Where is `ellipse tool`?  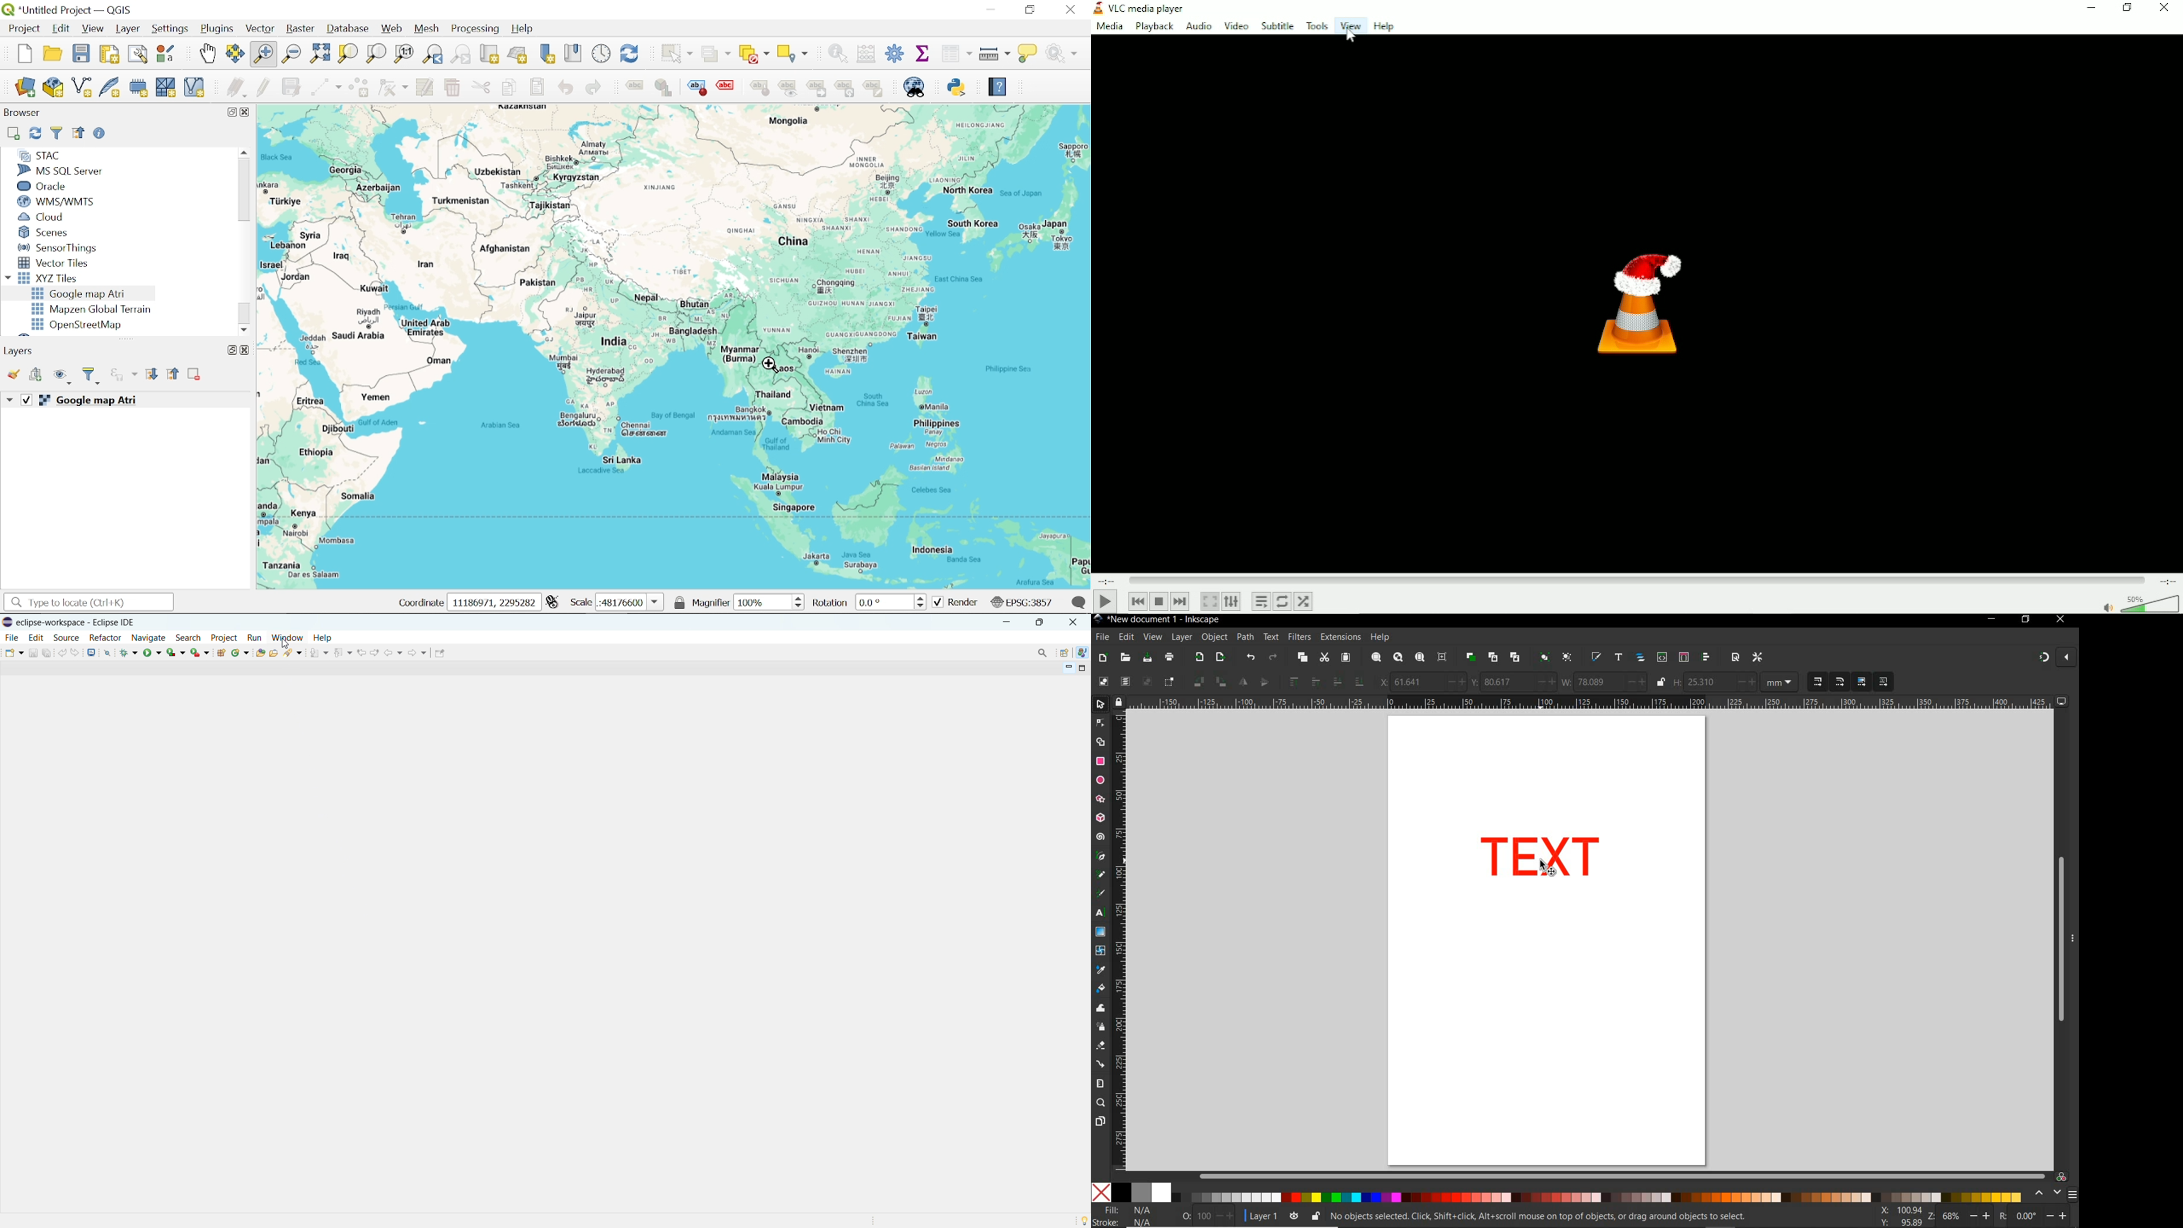
ellipse tool is located at coordinates (1100, 780).